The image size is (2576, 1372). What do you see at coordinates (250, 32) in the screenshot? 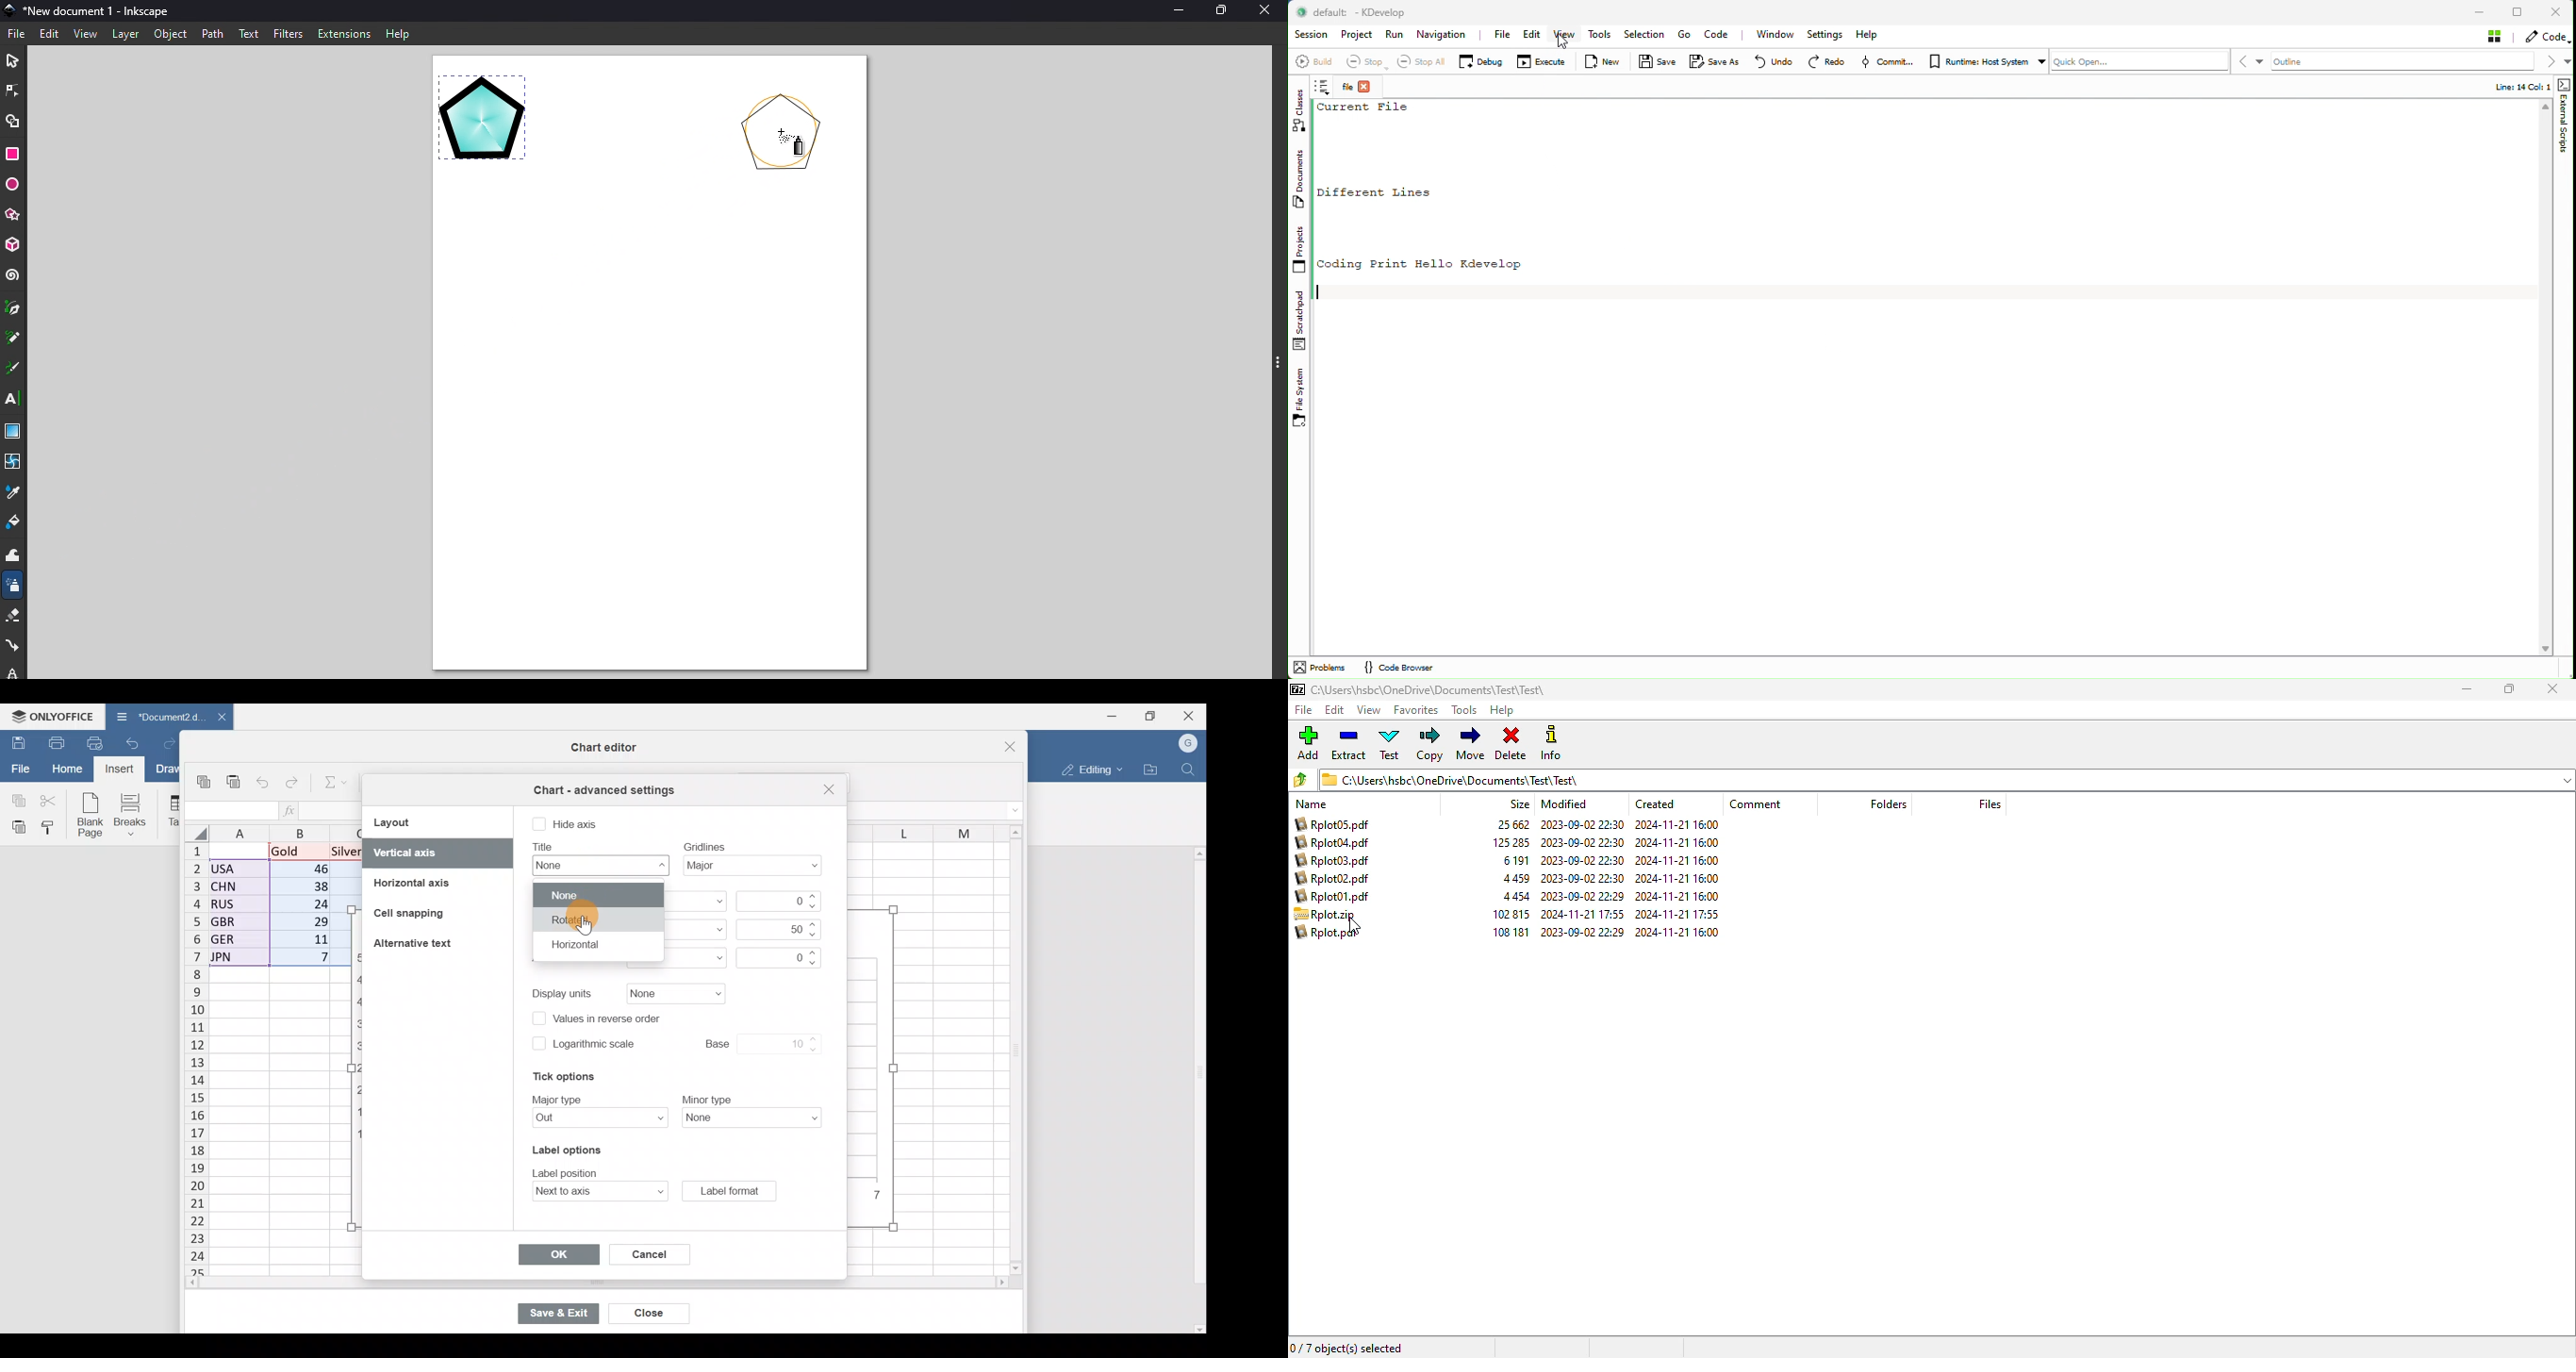
I see `Text` at bounding box center [250, 32].